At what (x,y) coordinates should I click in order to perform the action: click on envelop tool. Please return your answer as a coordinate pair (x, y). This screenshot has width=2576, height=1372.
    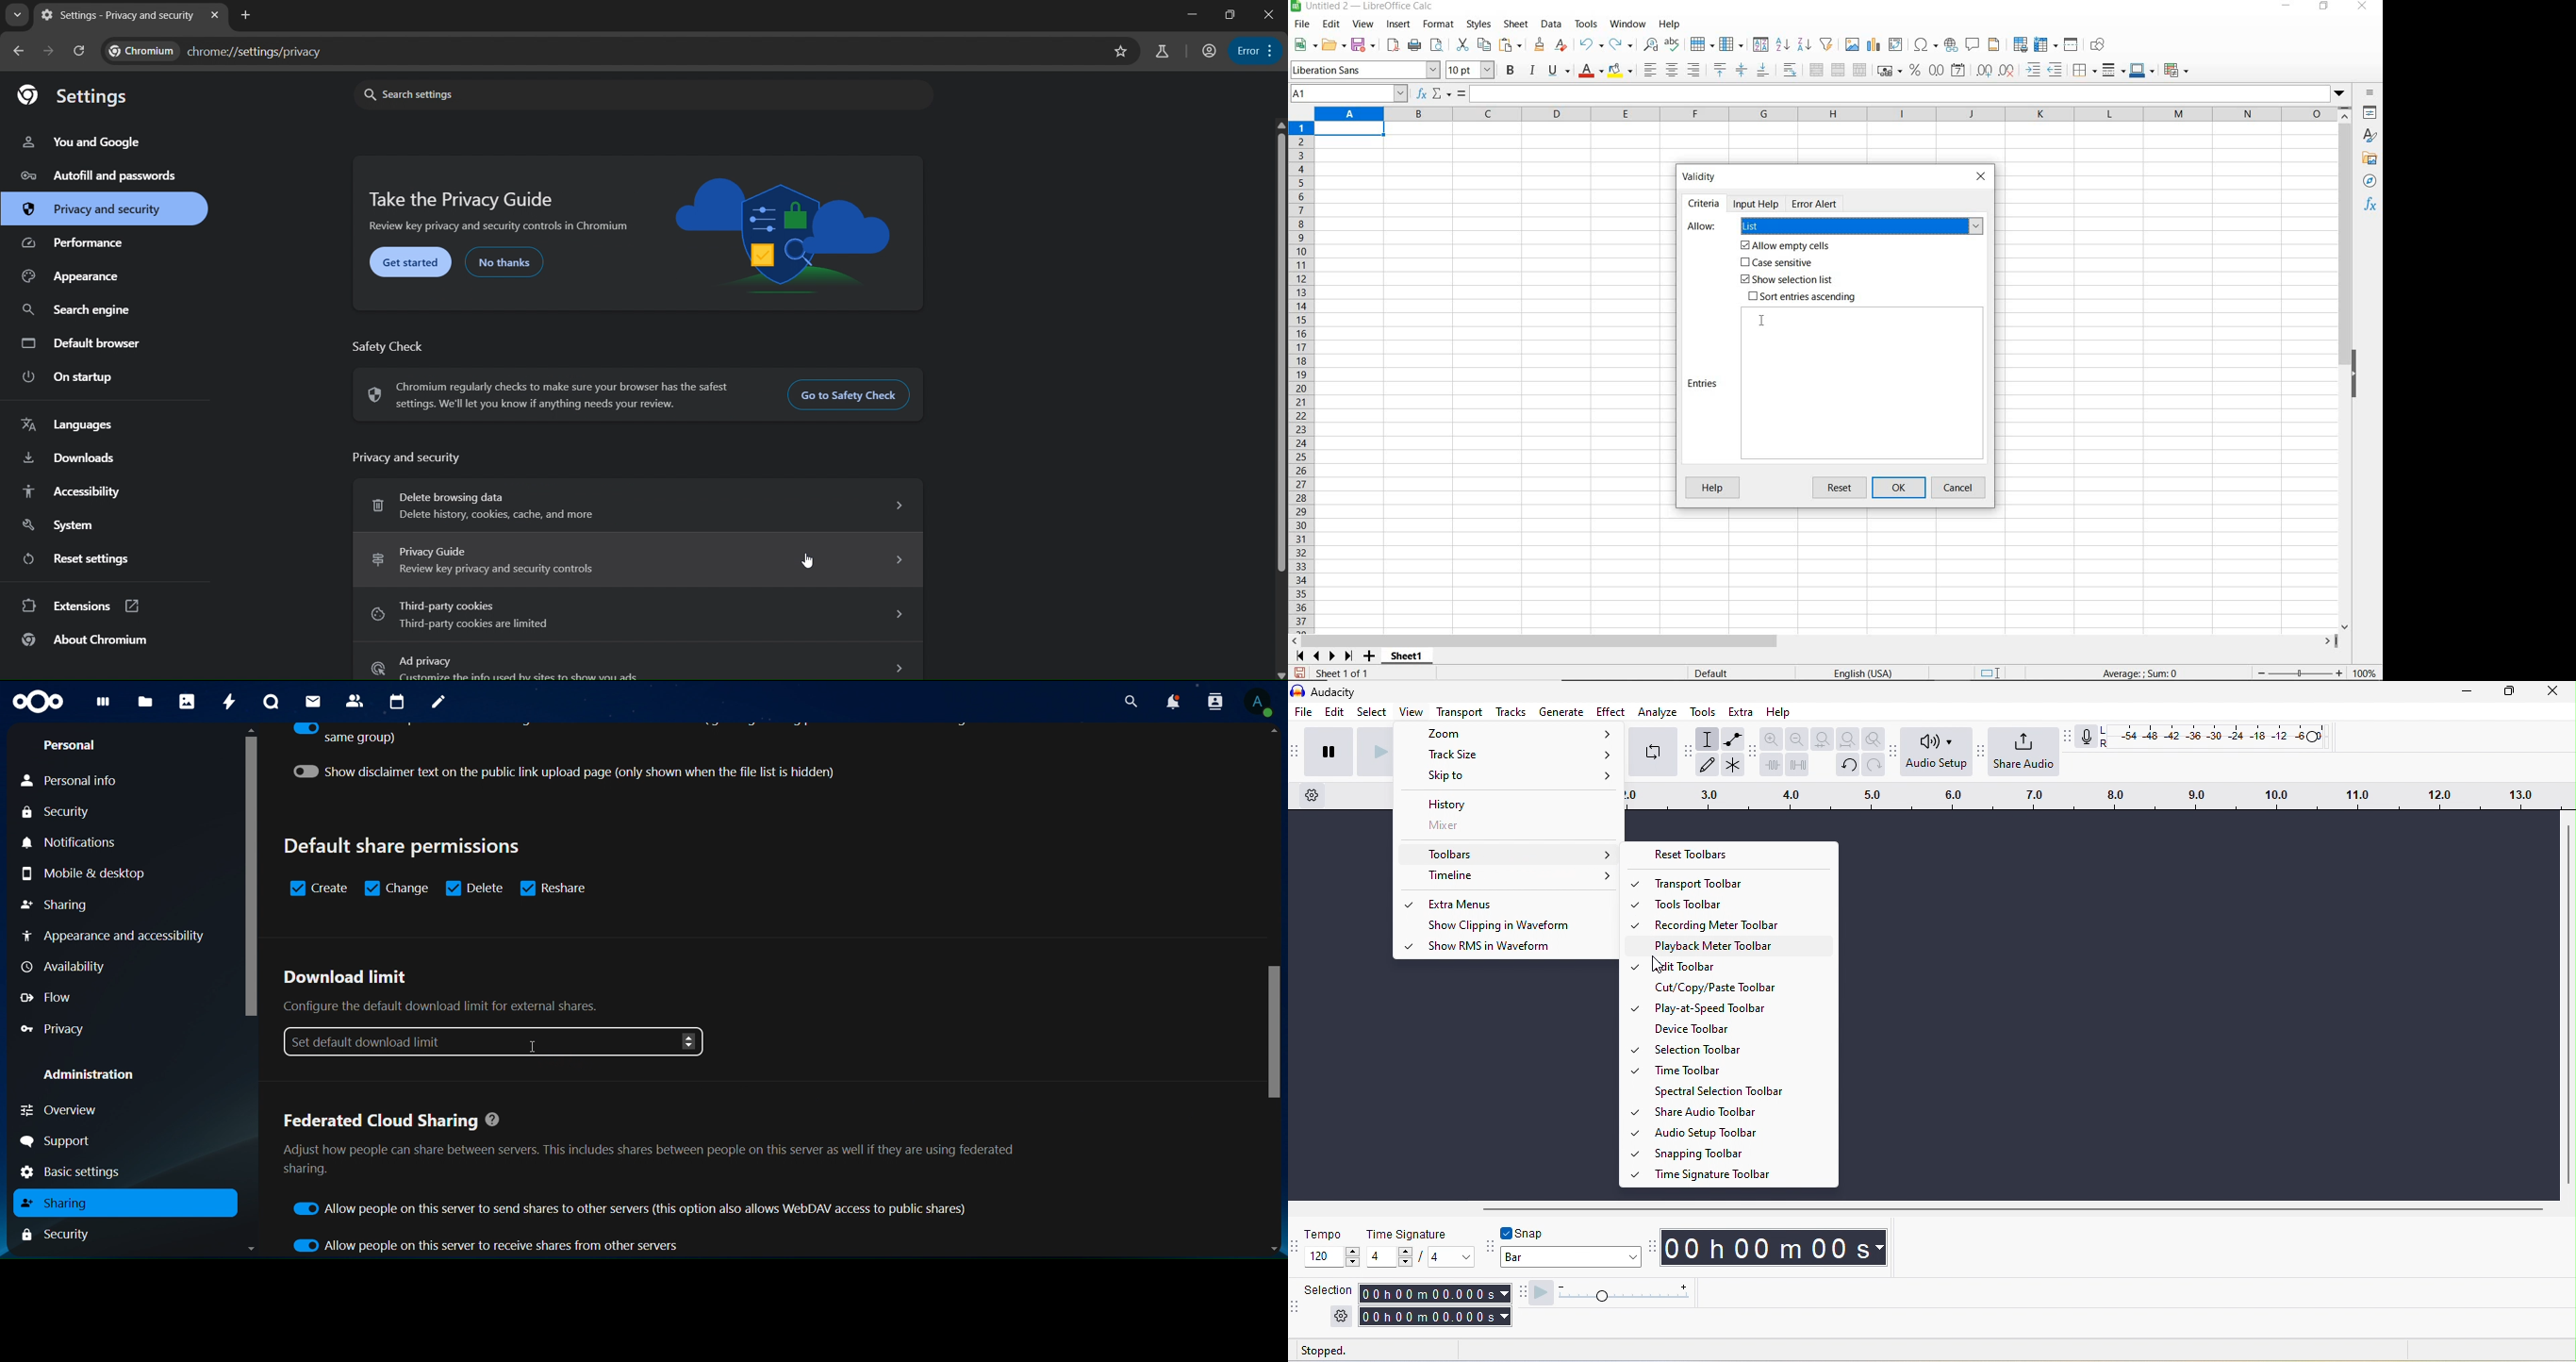
    Looking at the image, I should click on (1734, 739).